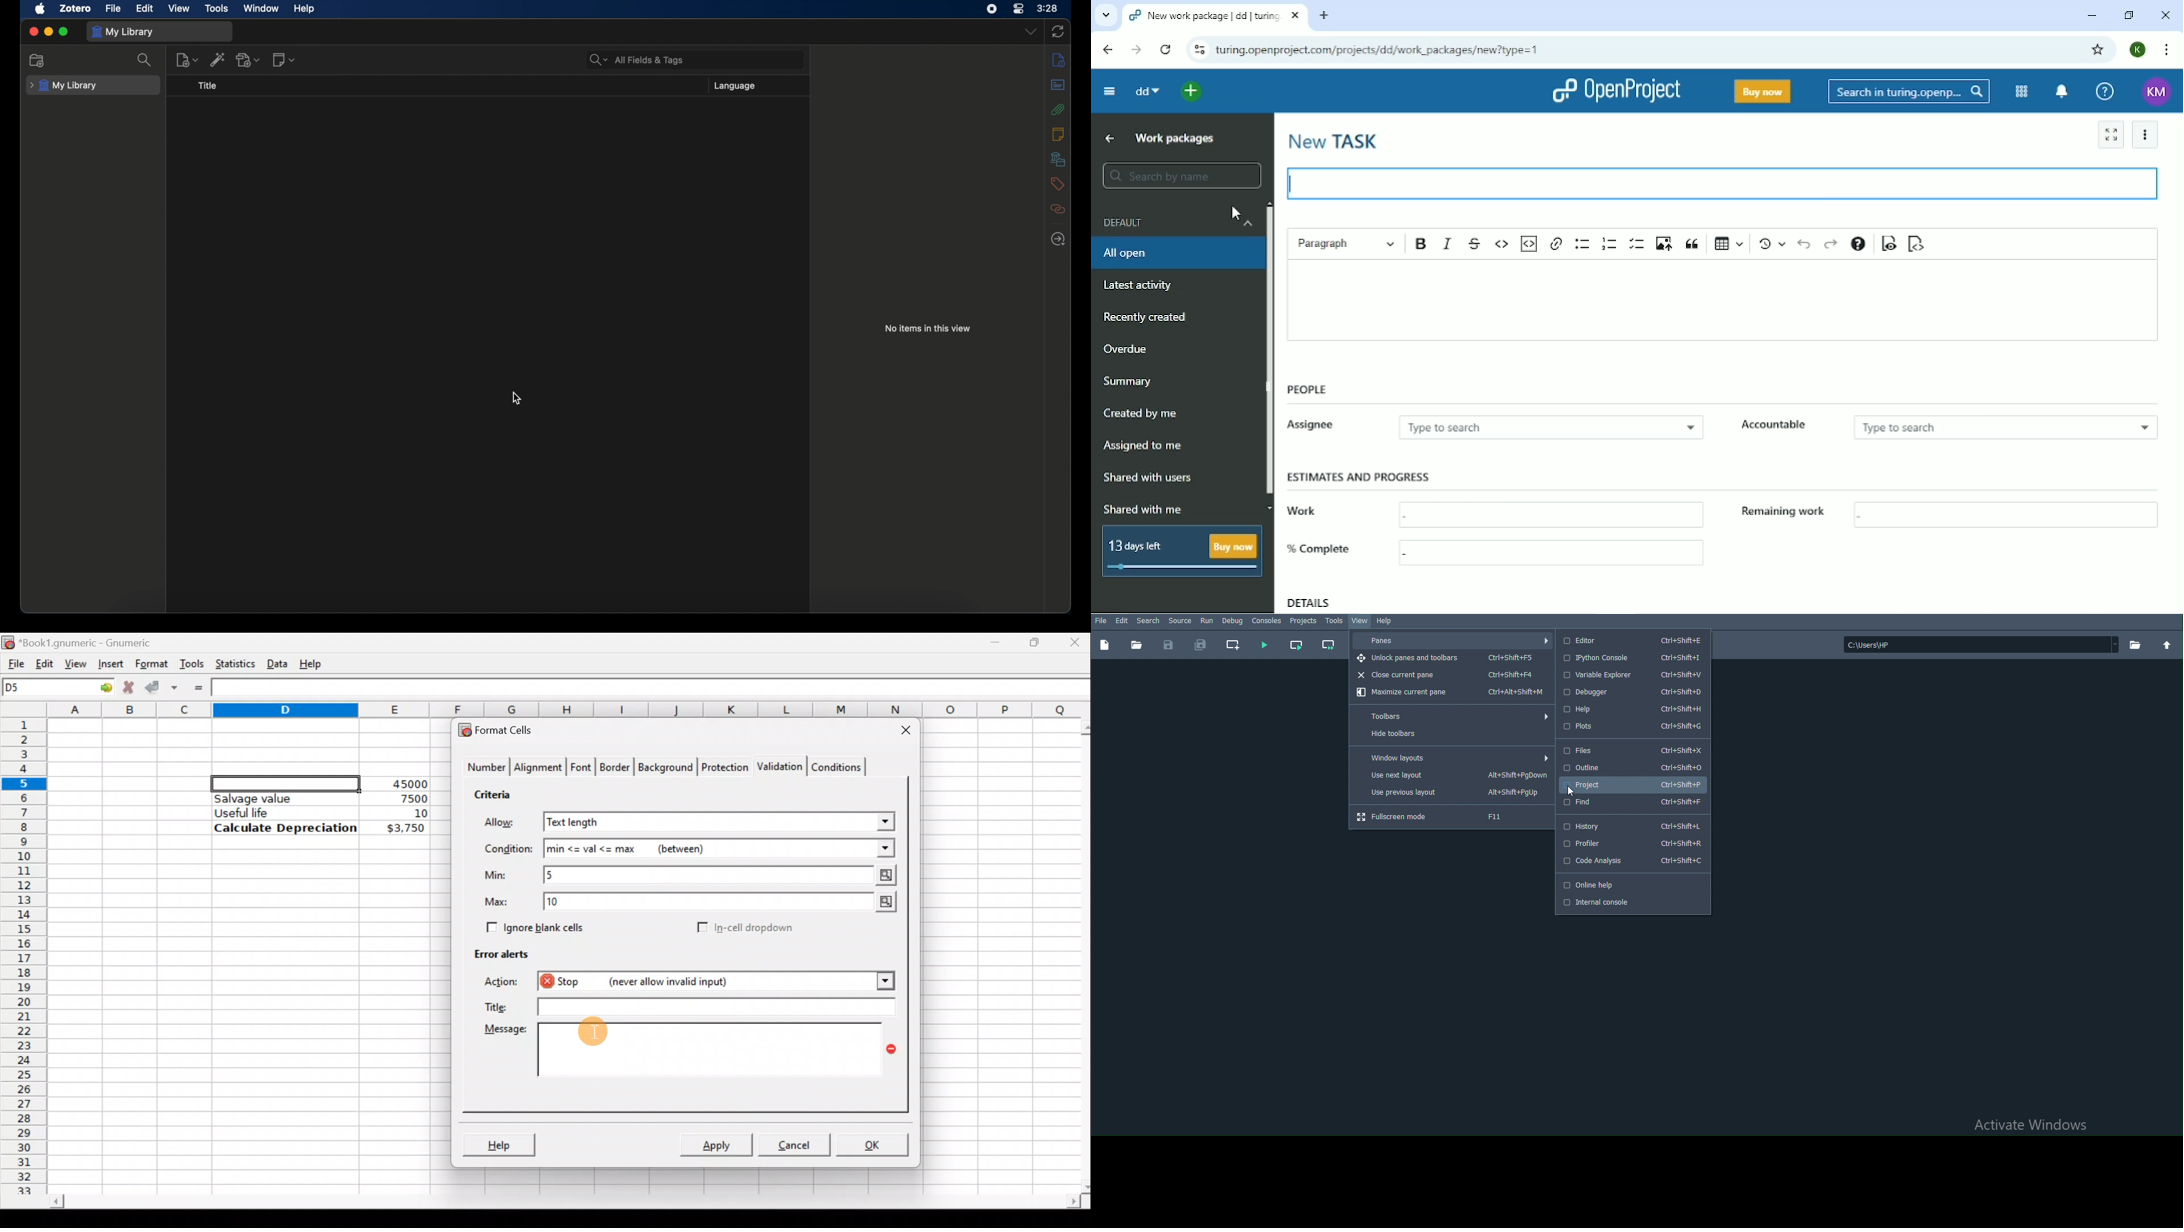 The image size is (2184, 1232). What do you see at coordinates (304, 9) in the screenshot?
I see `help` at bounding box center [304, 9].